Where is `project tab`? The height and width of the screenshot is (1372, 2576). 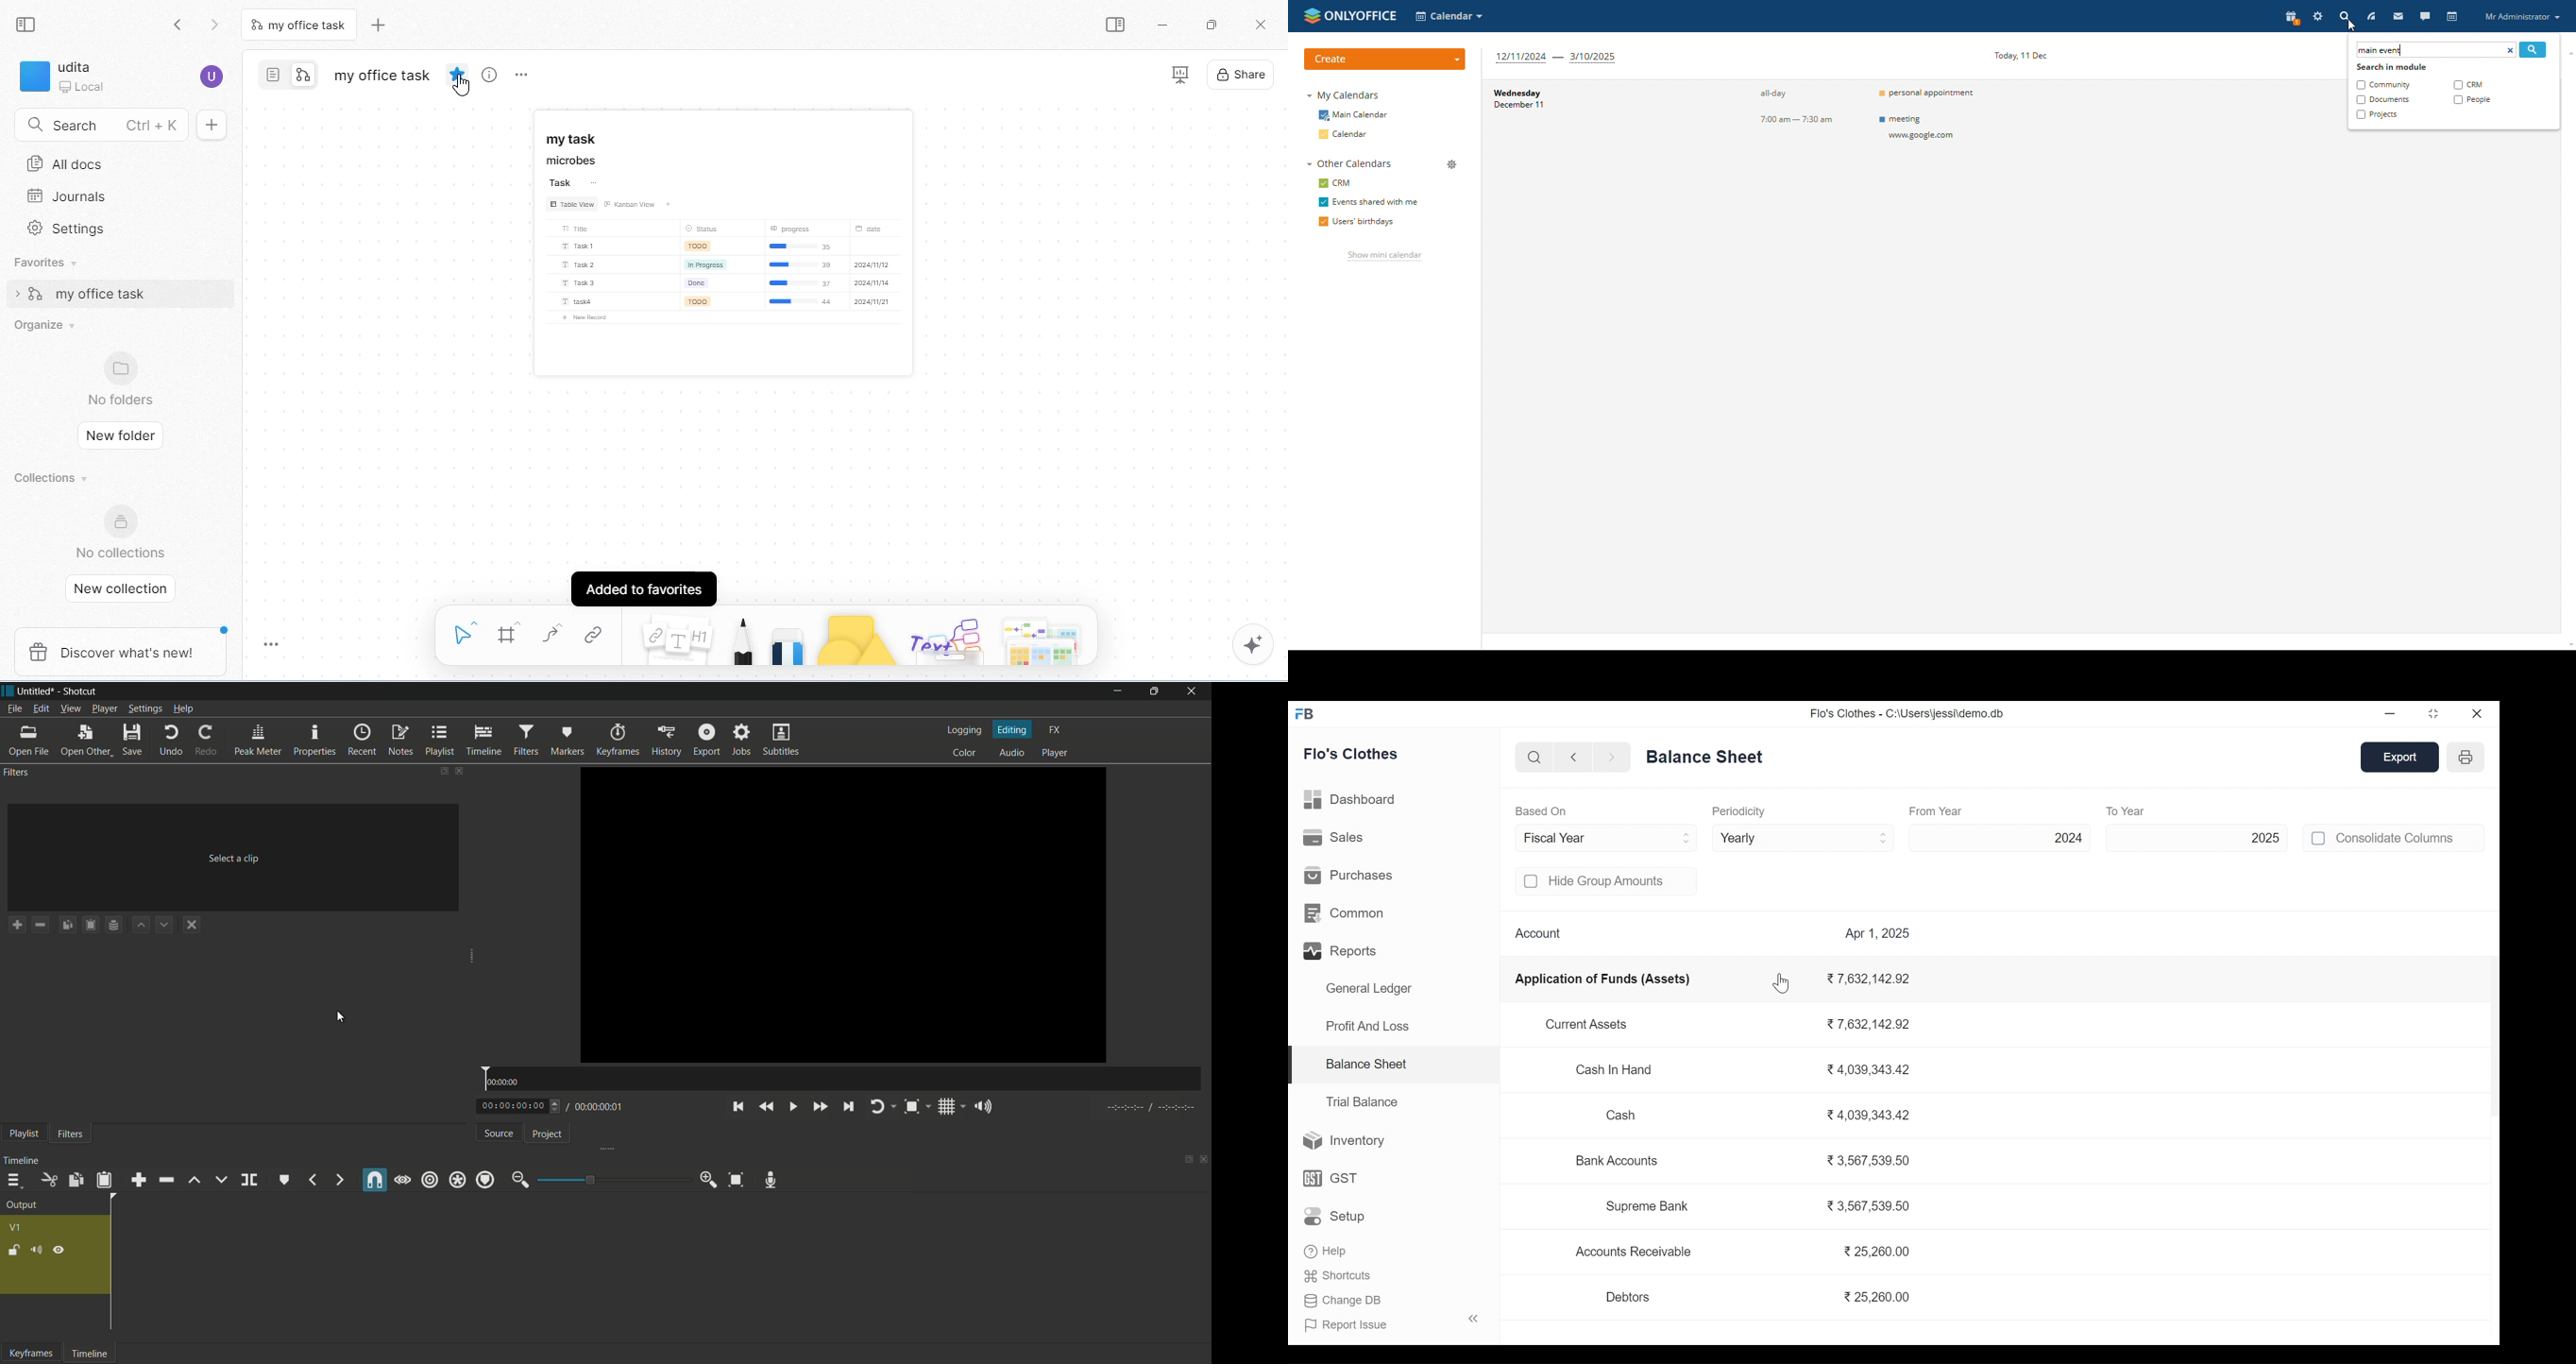
project tab is located at coordinates (547, 1135).